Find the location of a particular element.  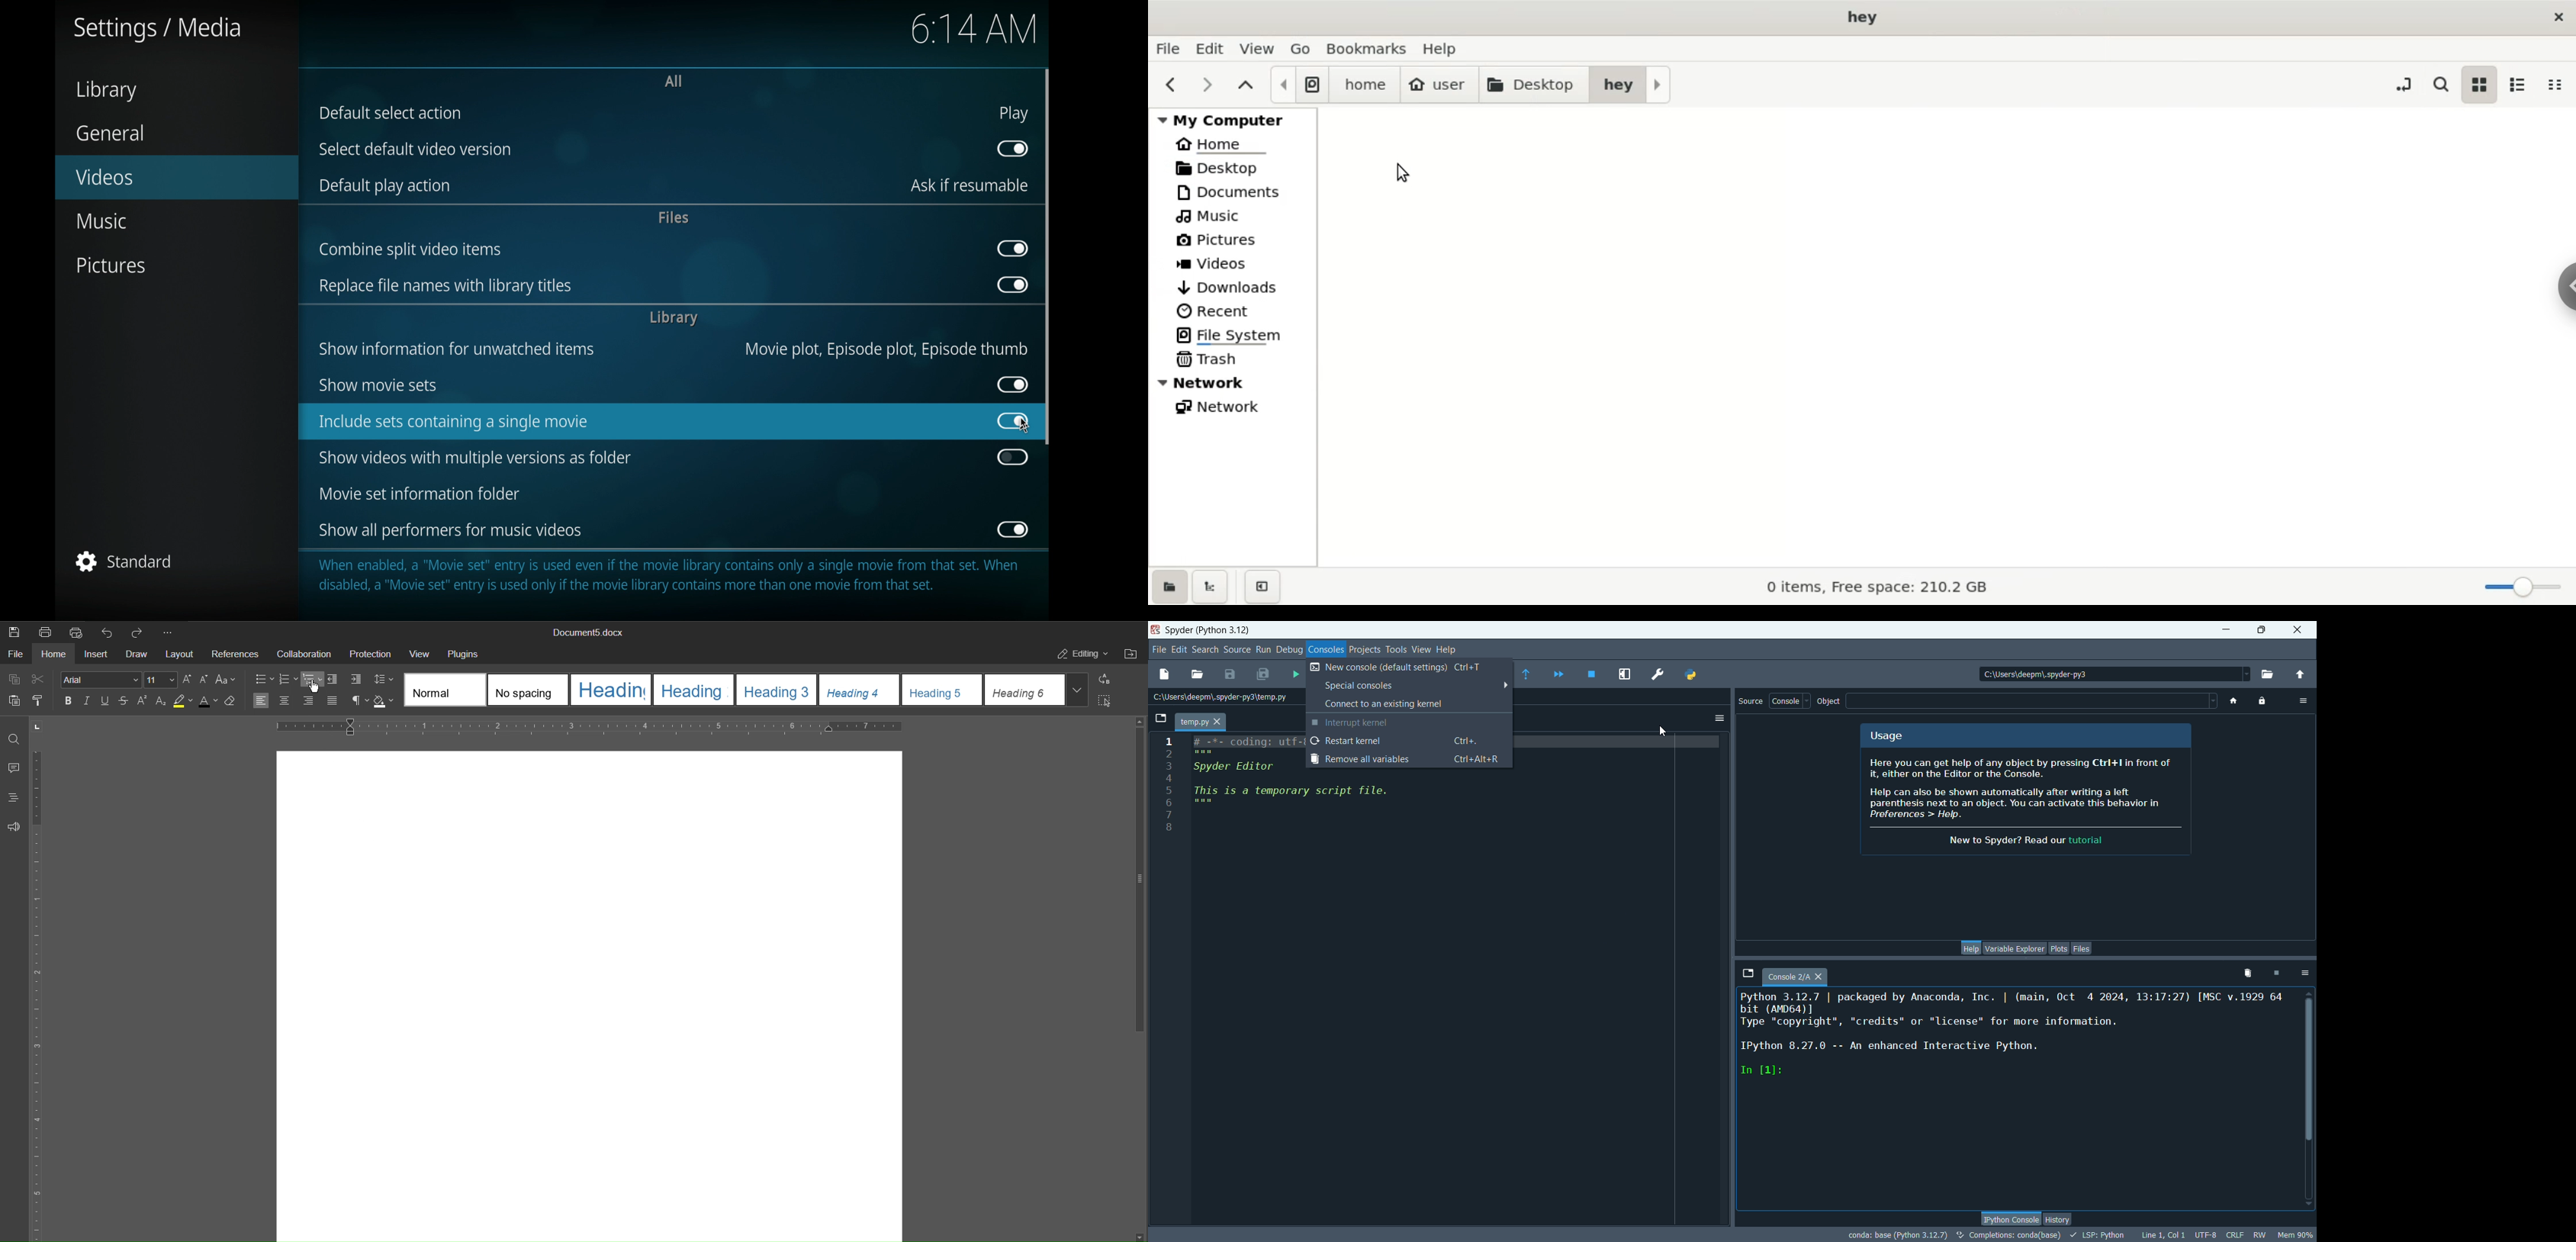

Redo is located at coordinates (141, 632).